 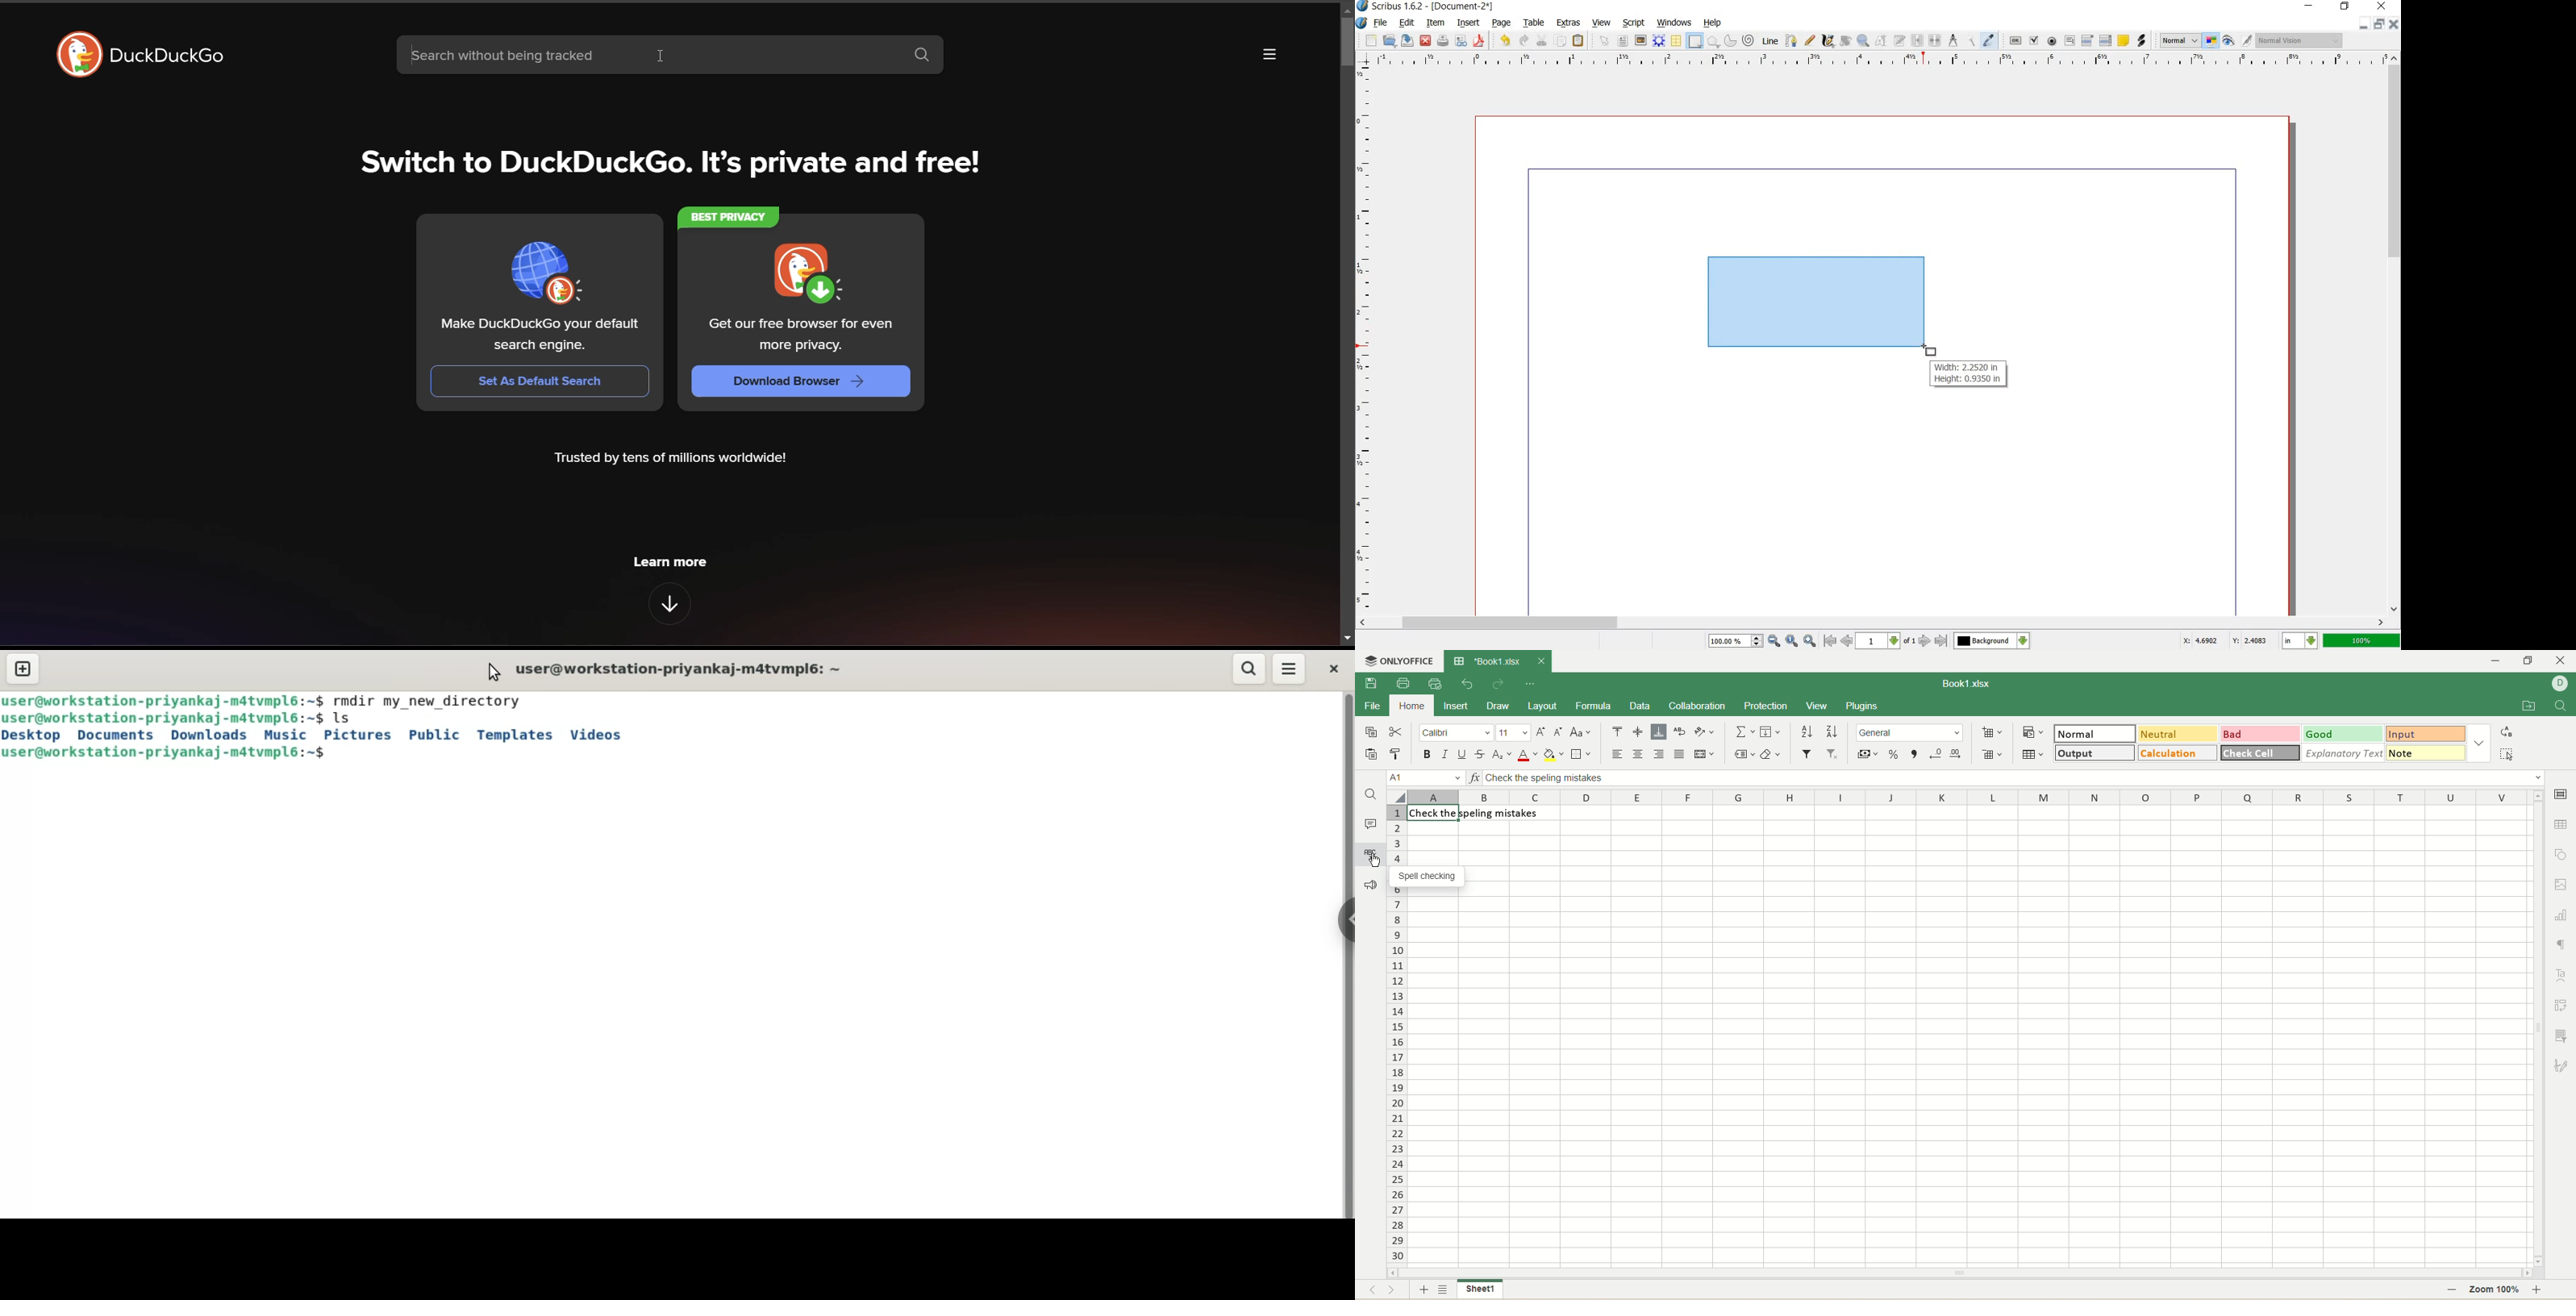 What do you see at coordinates (1540, 661) in the screenshot?
I see `close` at bounding box center [1540, 661].